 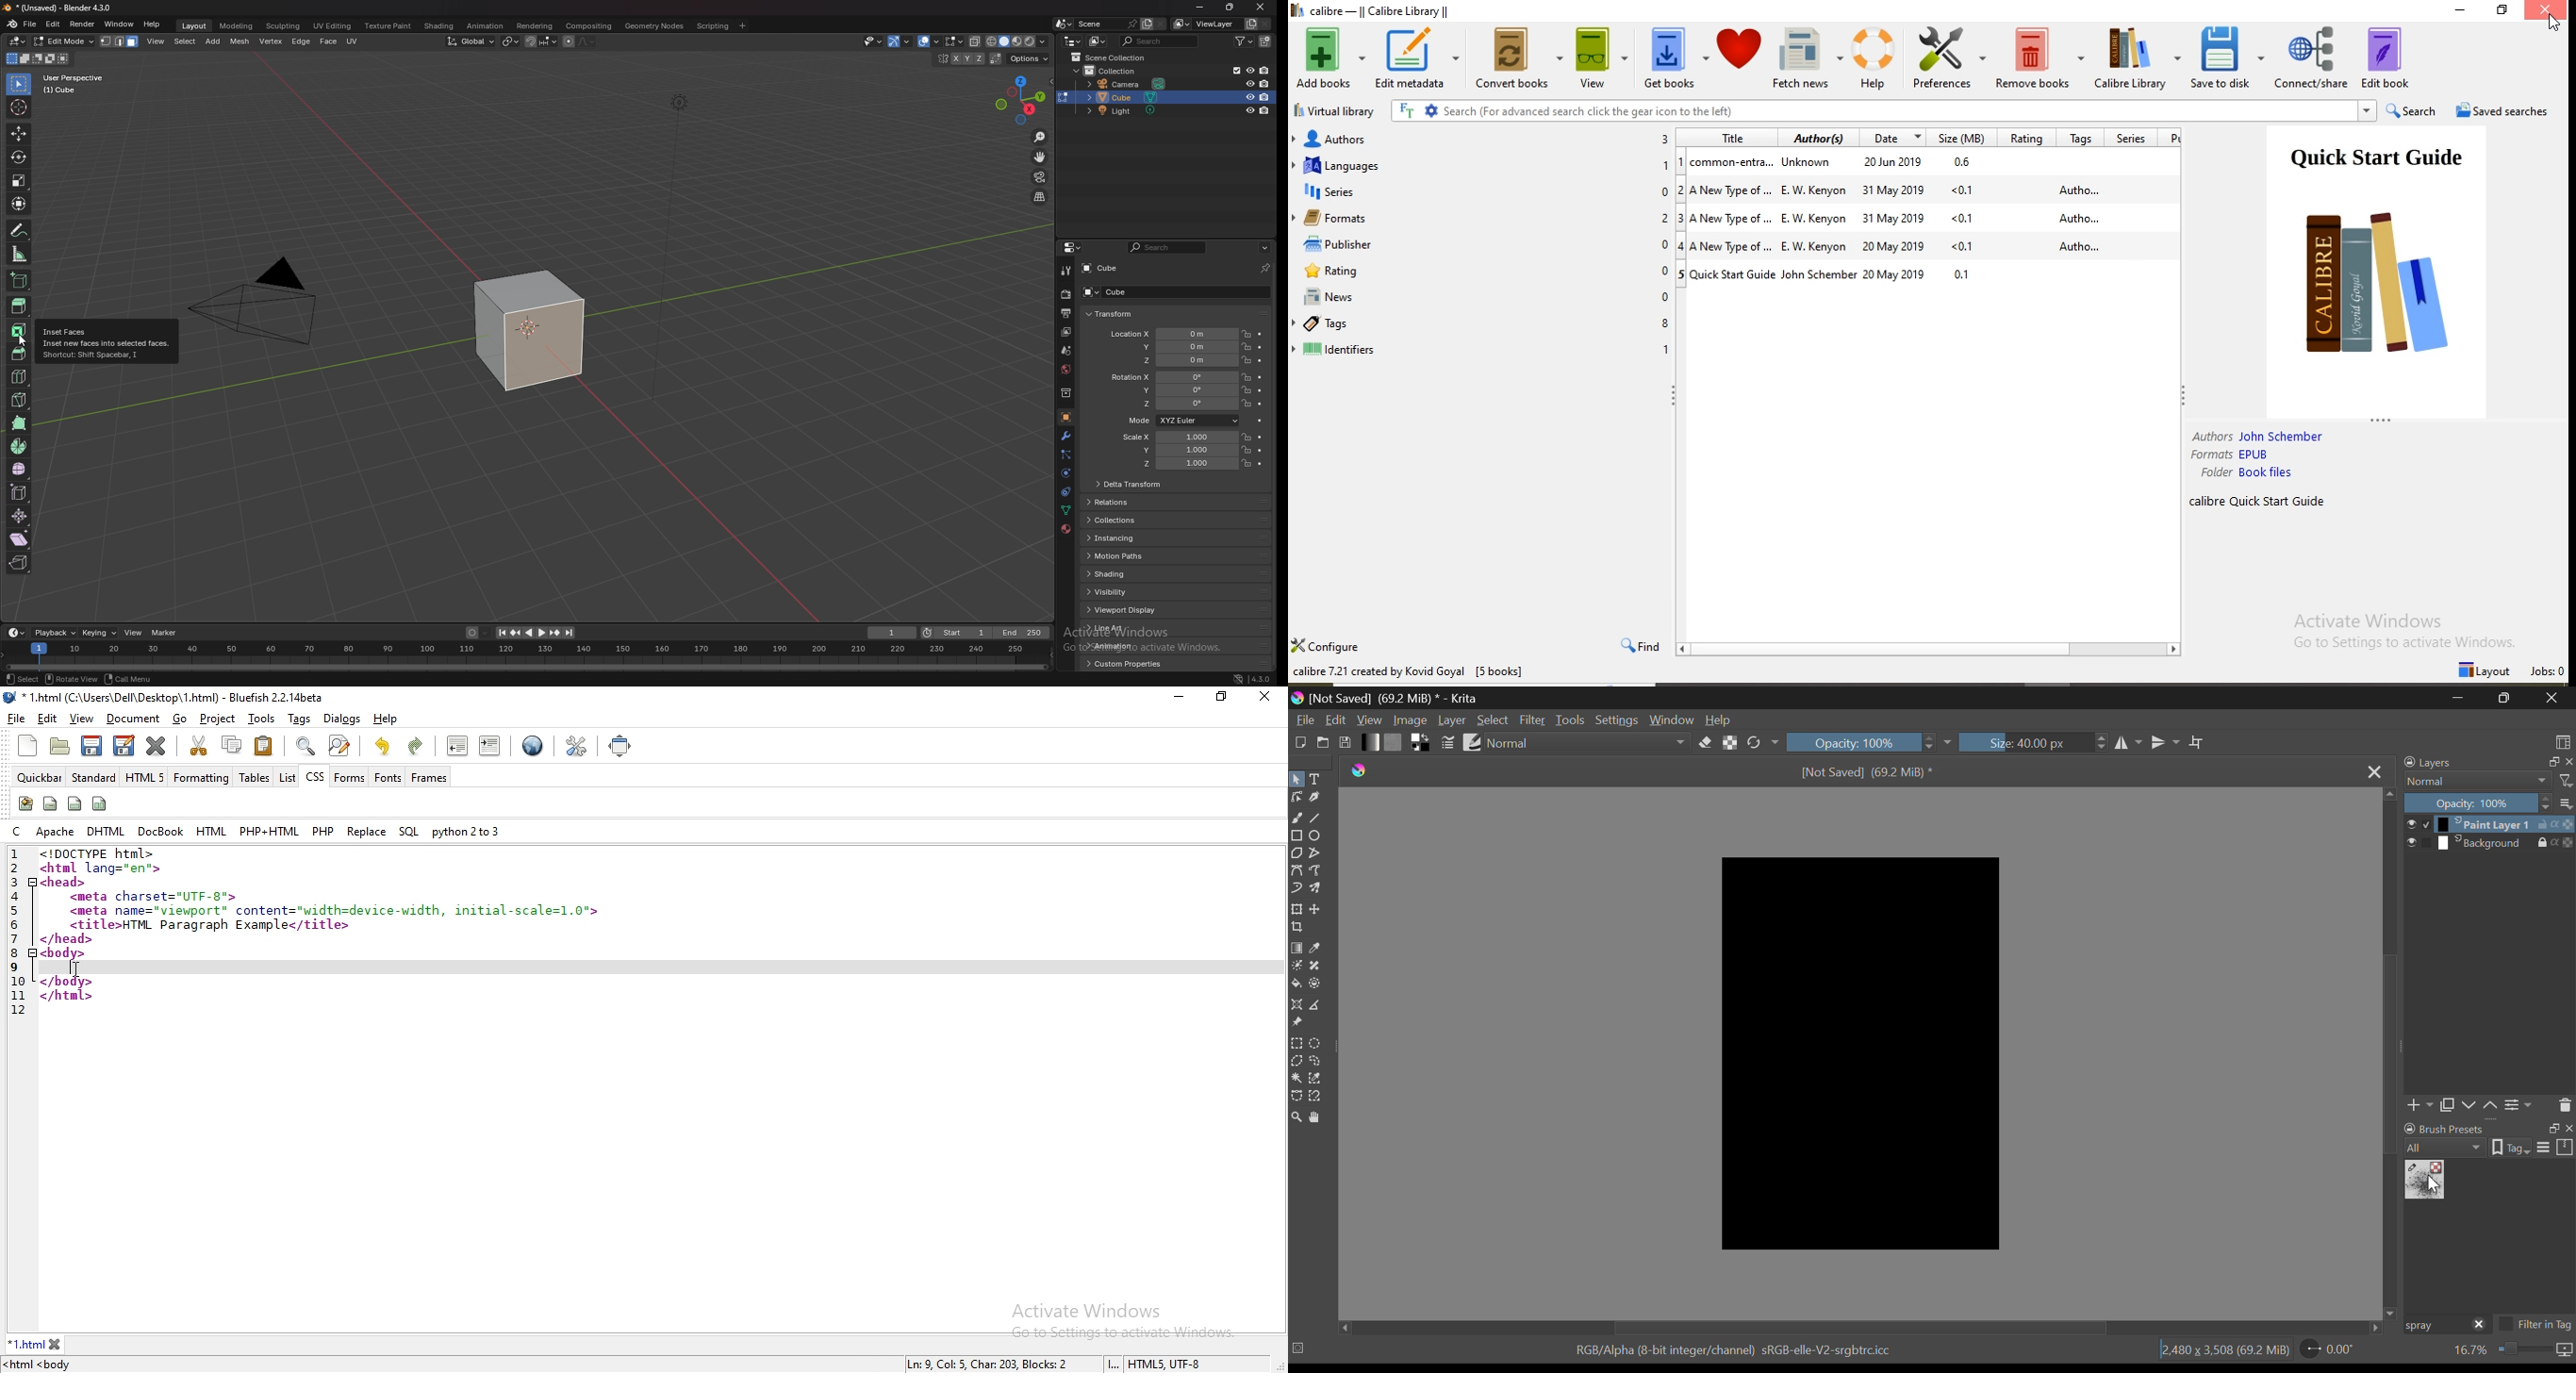 What do you see at coordinates (2565, 1351) in the screenshot?
I see `icon` at bounding box center [2565, 1351].